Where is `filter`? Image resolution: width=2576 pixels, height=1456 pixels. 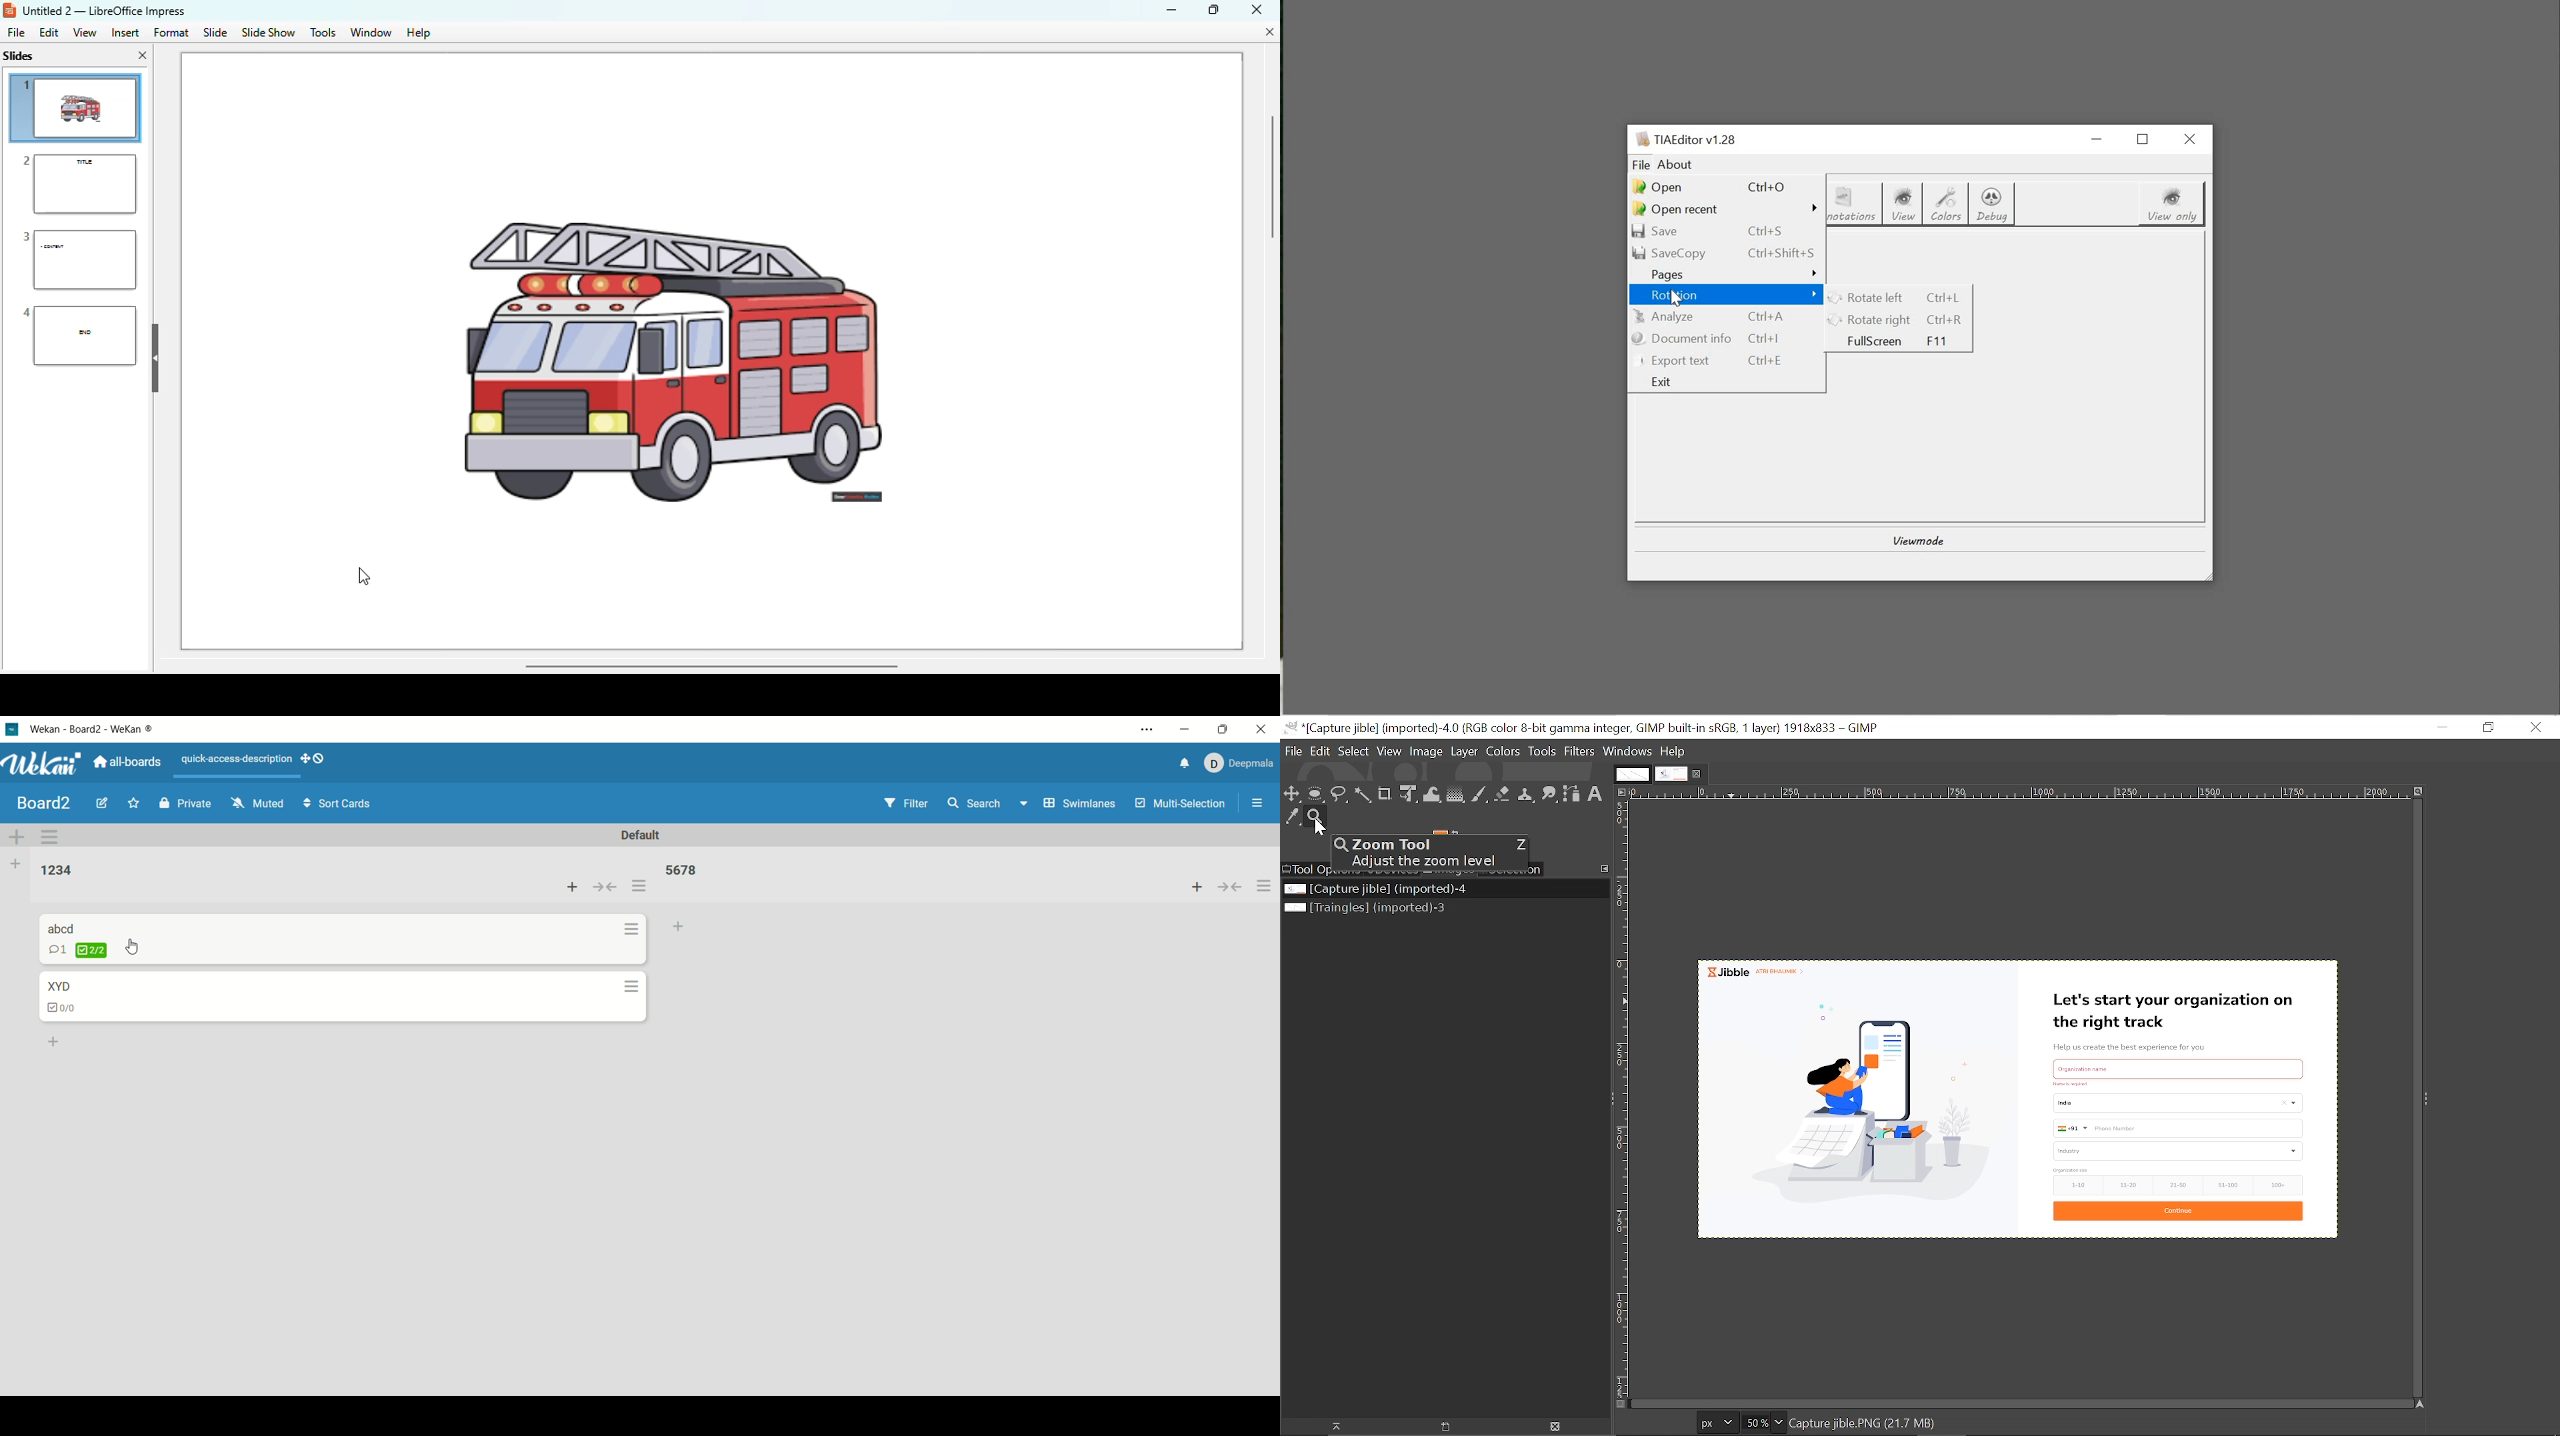
filter is located at coordinates (911, 803).